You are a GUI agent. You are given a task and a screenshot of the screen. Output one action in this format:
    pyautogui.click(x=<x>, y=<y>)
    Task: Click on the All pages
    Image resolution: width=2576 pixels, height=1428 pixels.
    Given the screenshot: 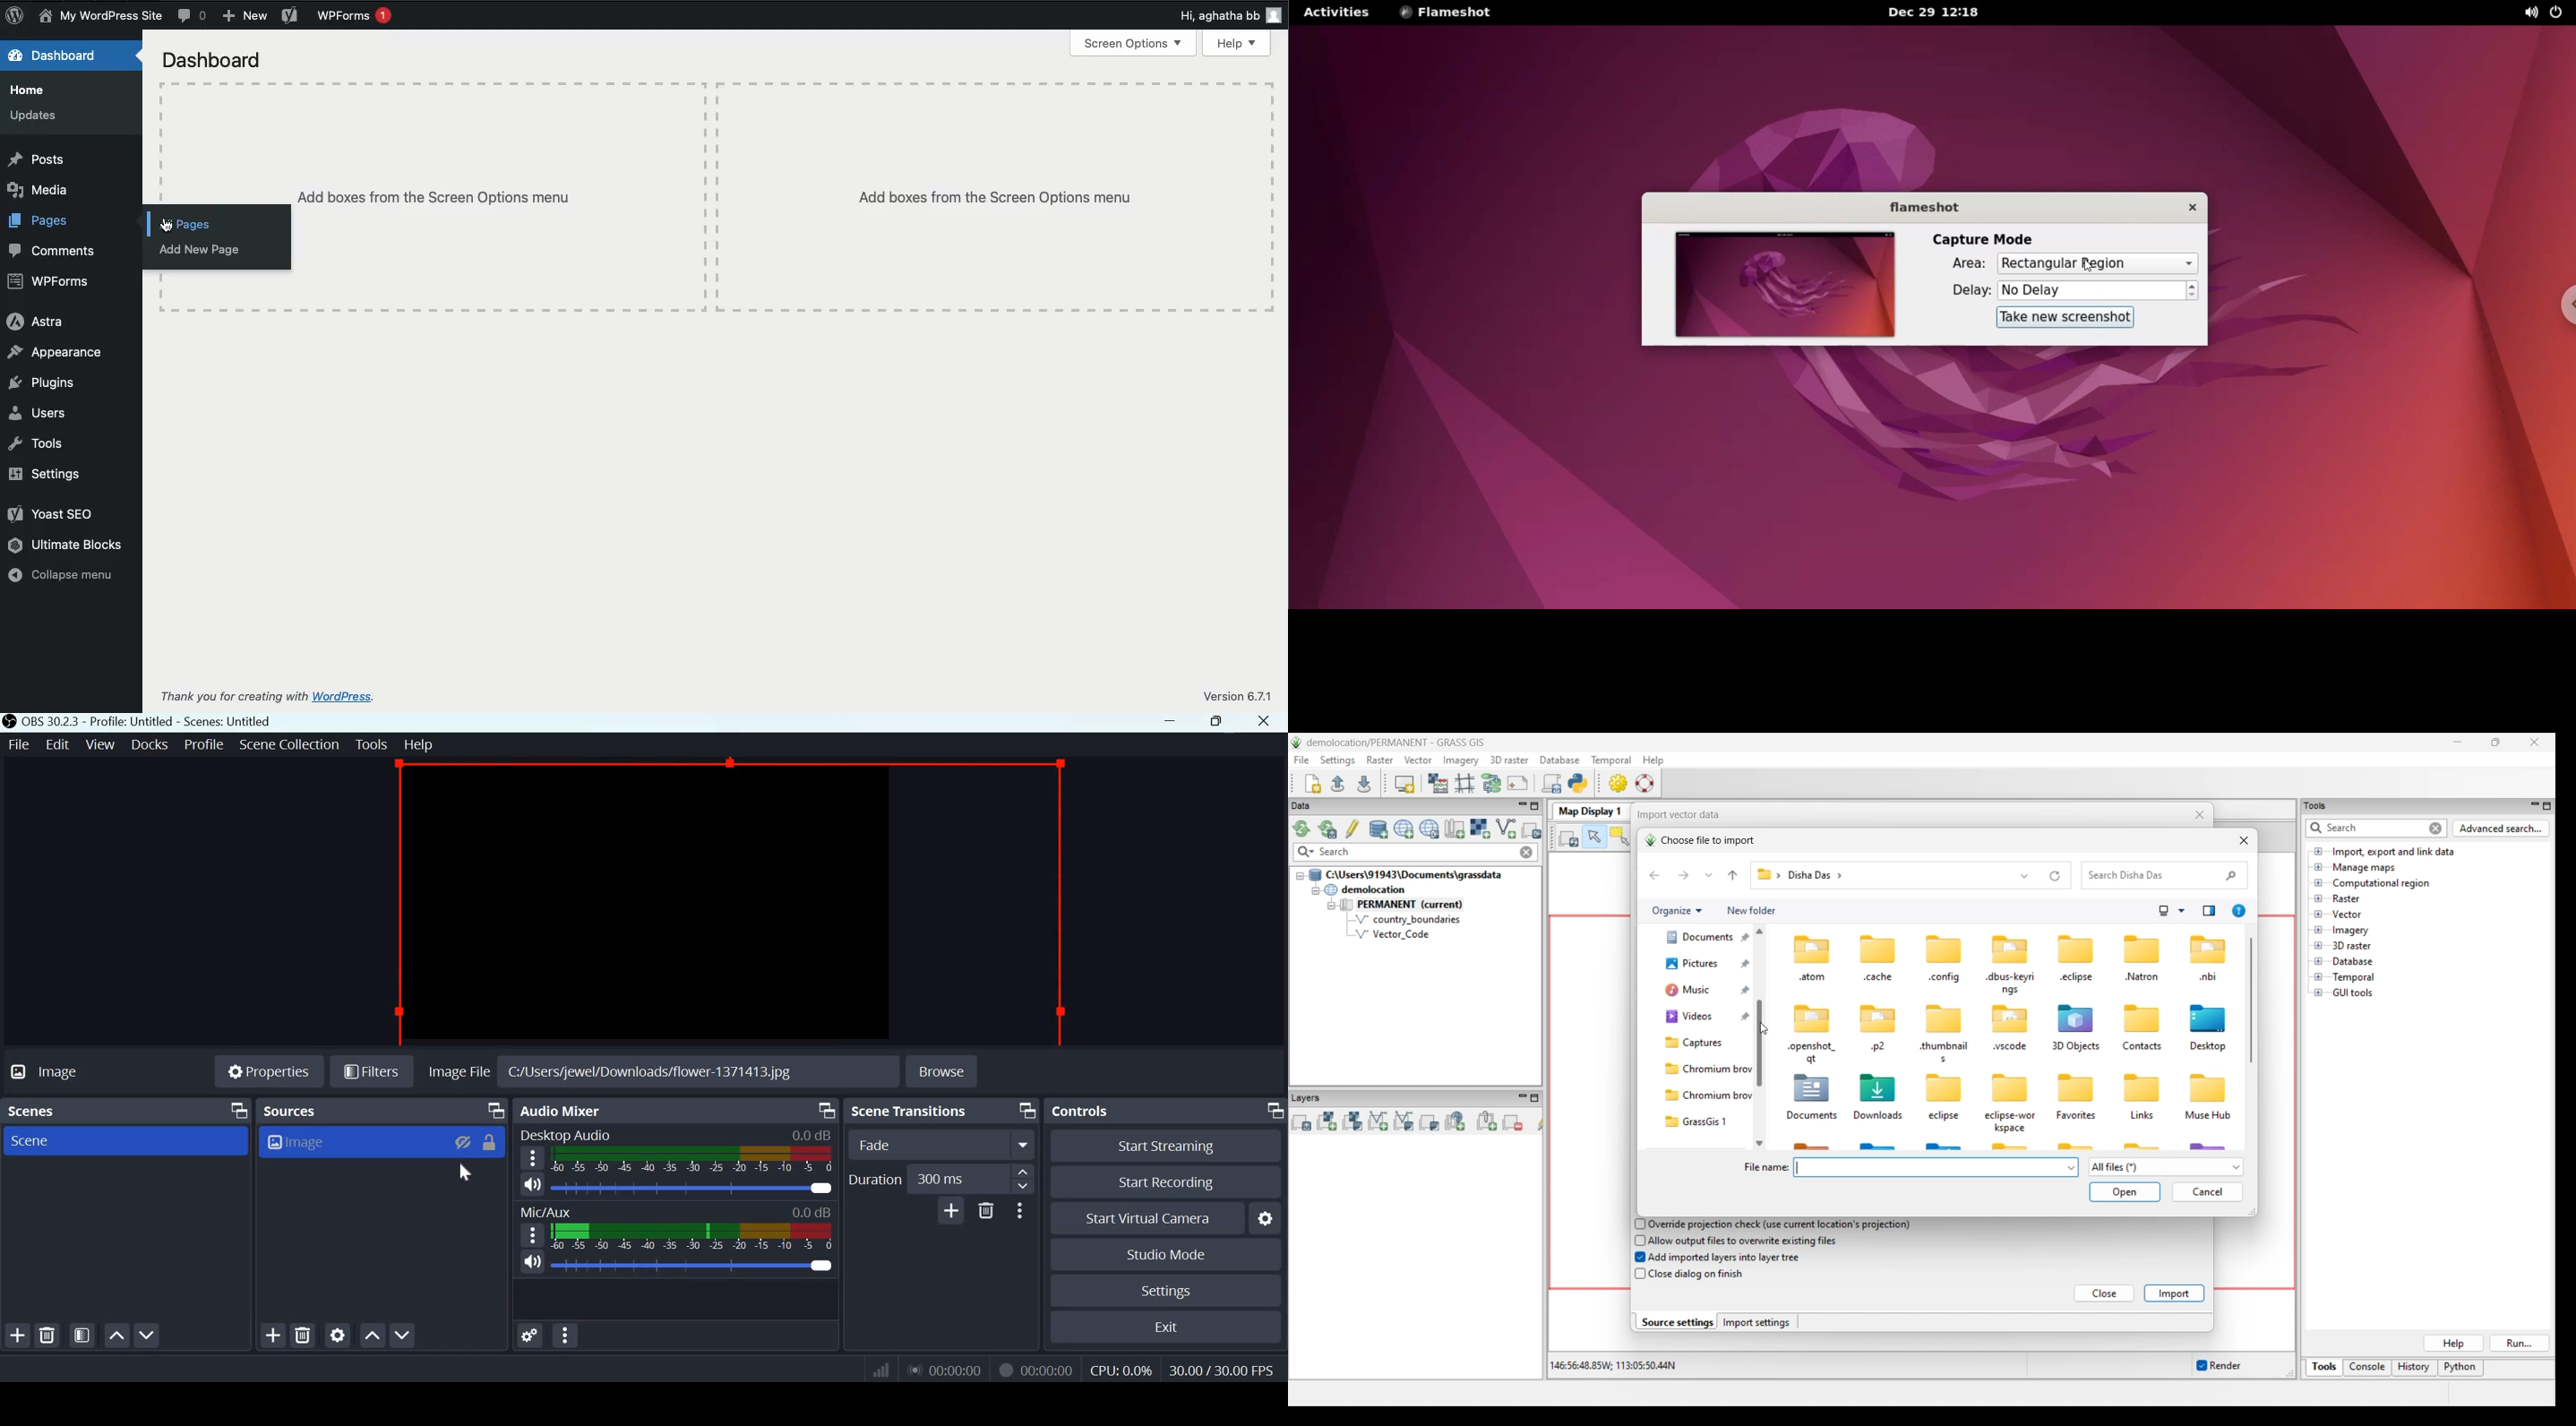 What is the action you would take?
    pyautogui.click(x=188, y=225)
    